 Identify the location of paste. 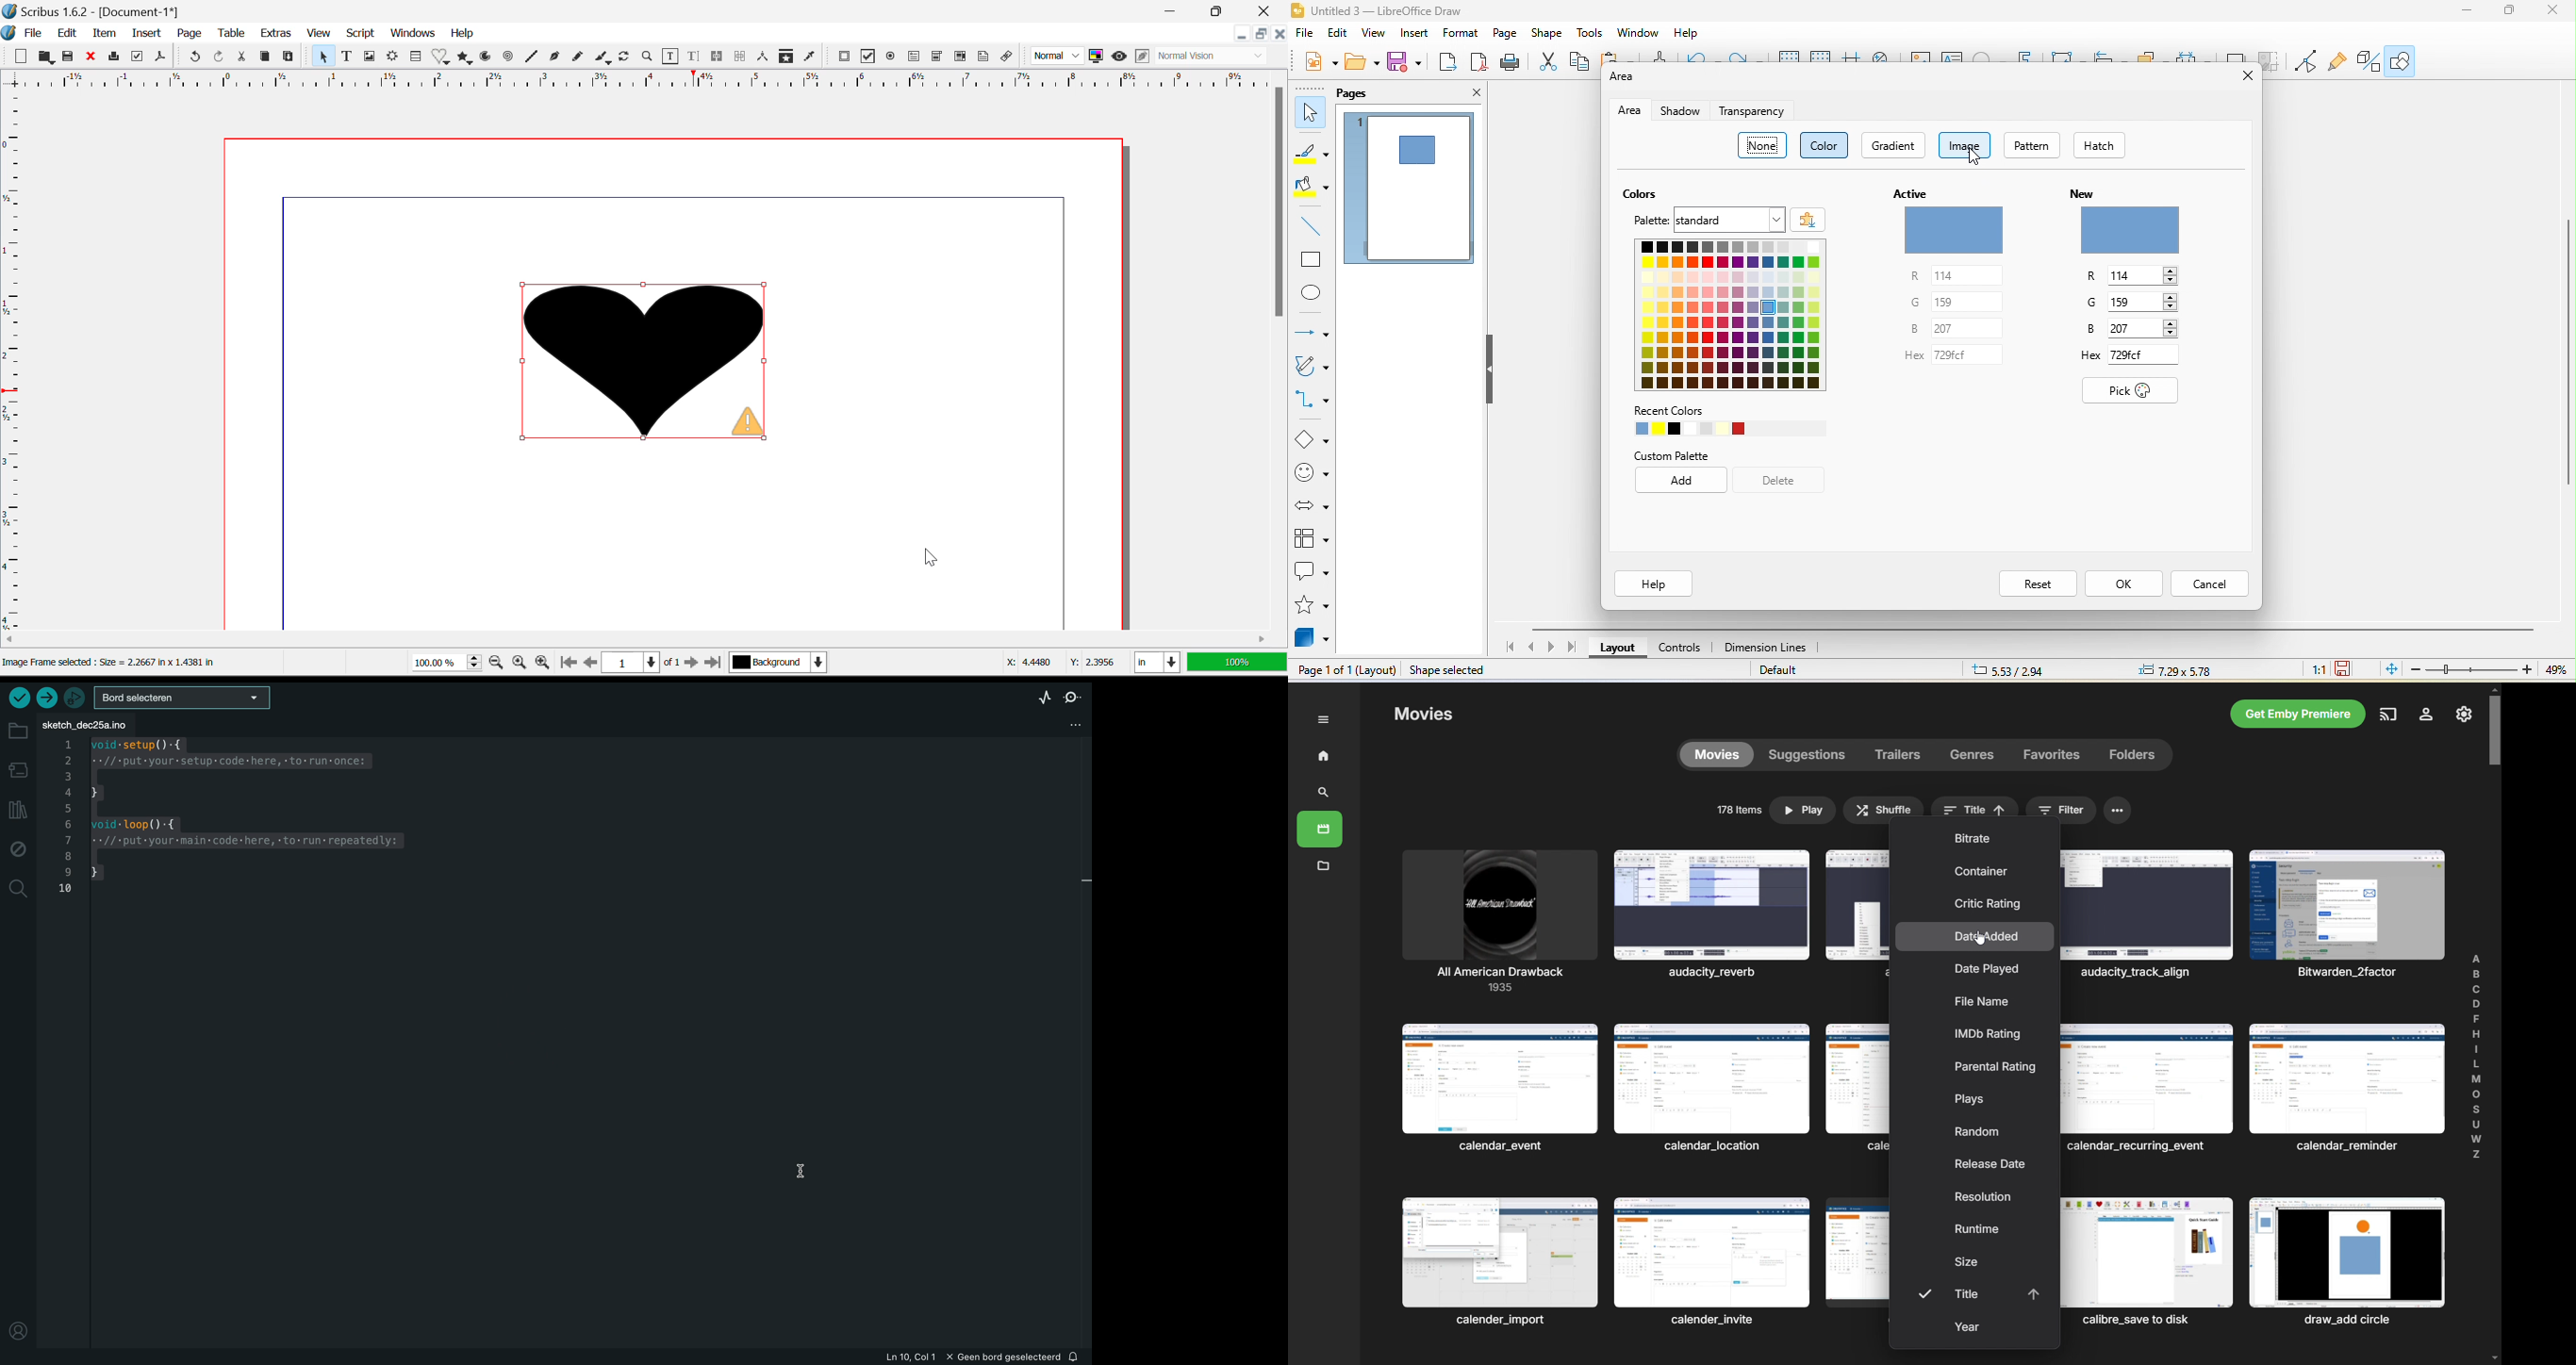
(1621, 58).